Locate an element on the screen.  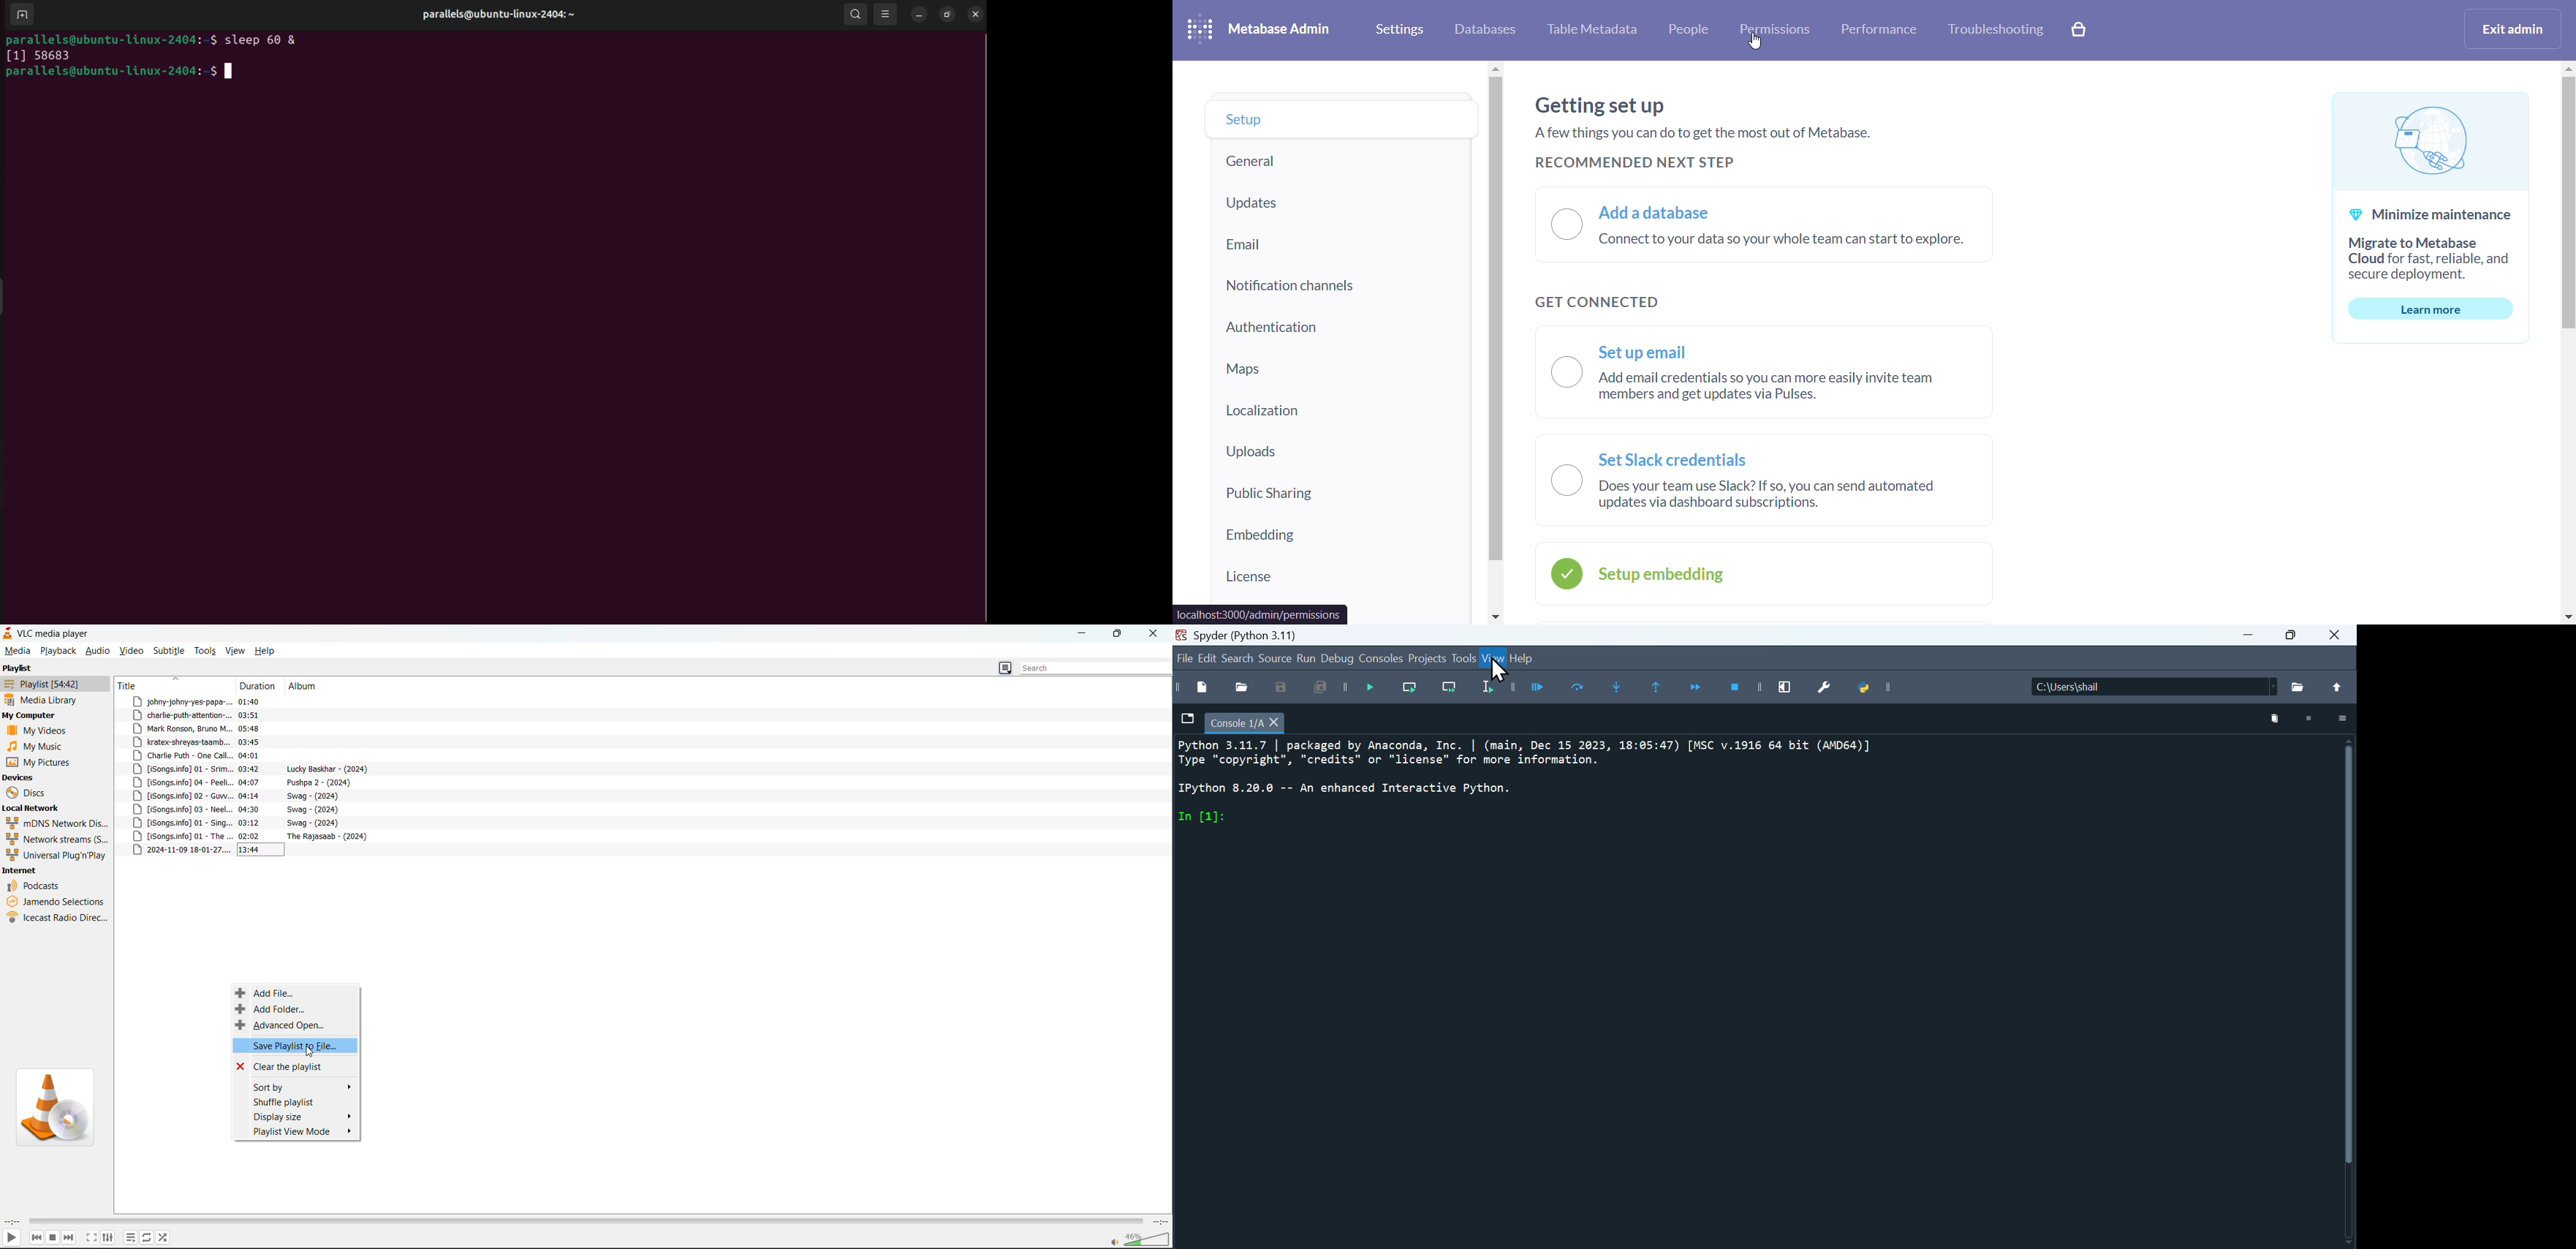
audio is located at coordinates (98, 650).